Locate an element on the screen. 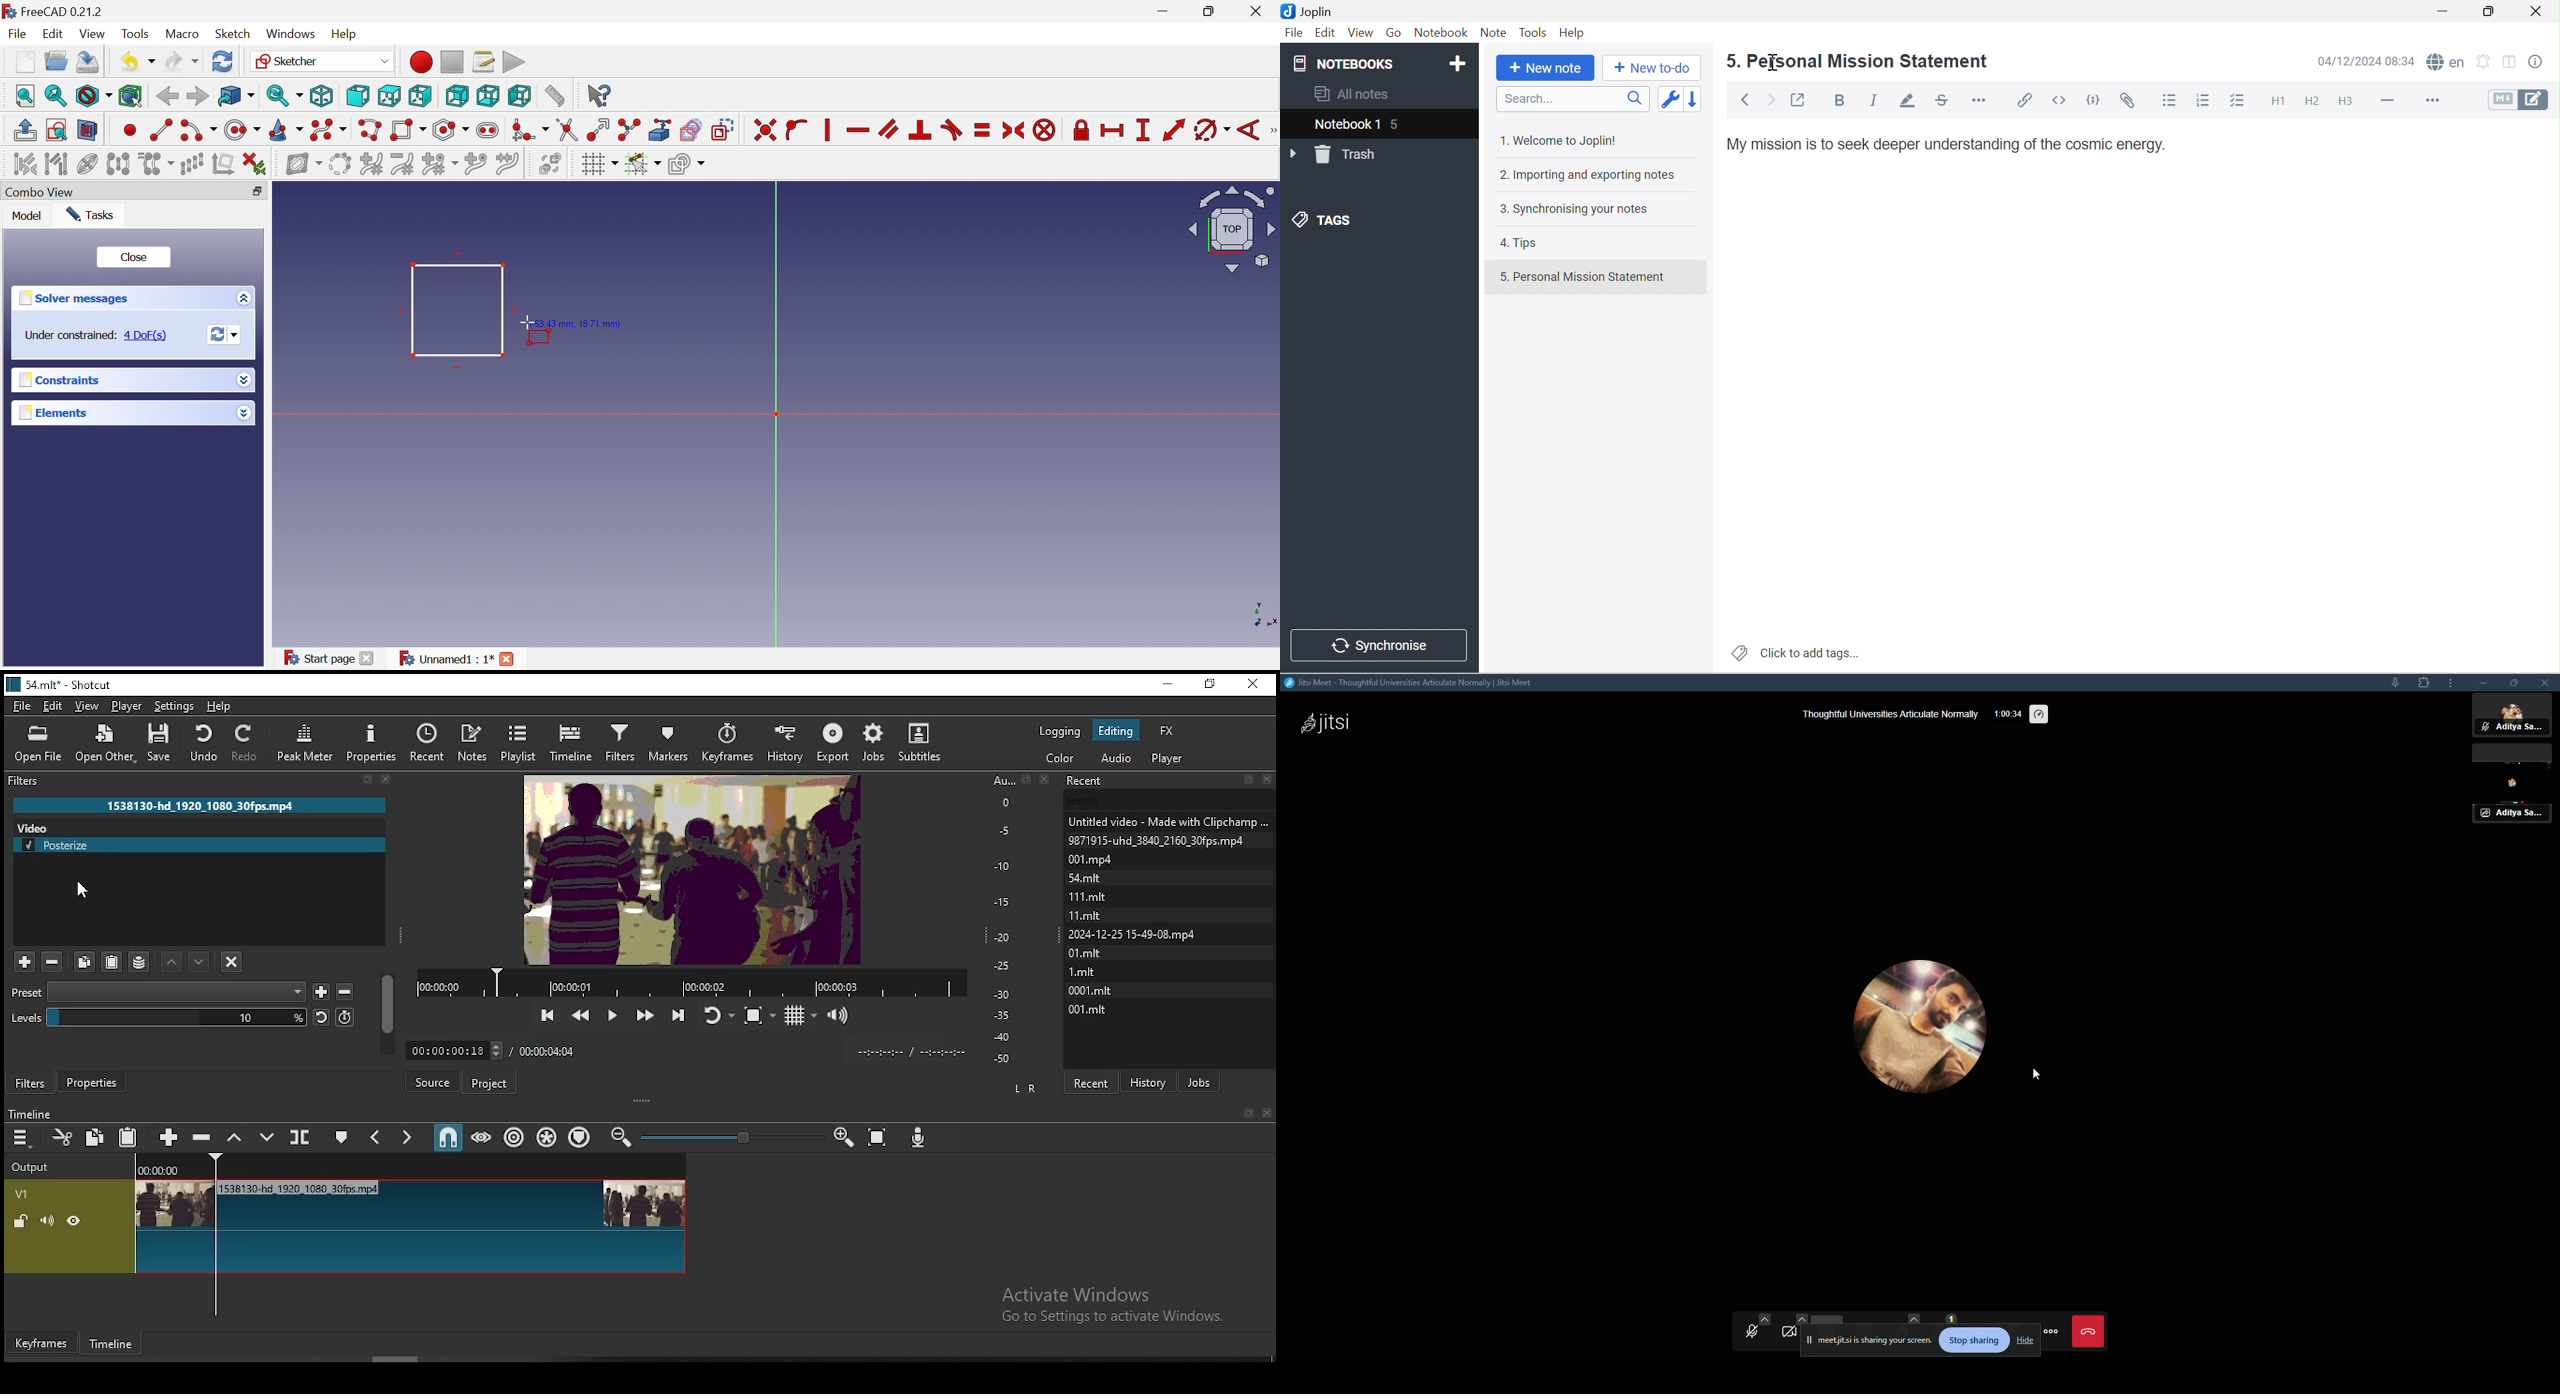 The image size is (2576, 1400). Italic is located at coordinates (1877, 99).